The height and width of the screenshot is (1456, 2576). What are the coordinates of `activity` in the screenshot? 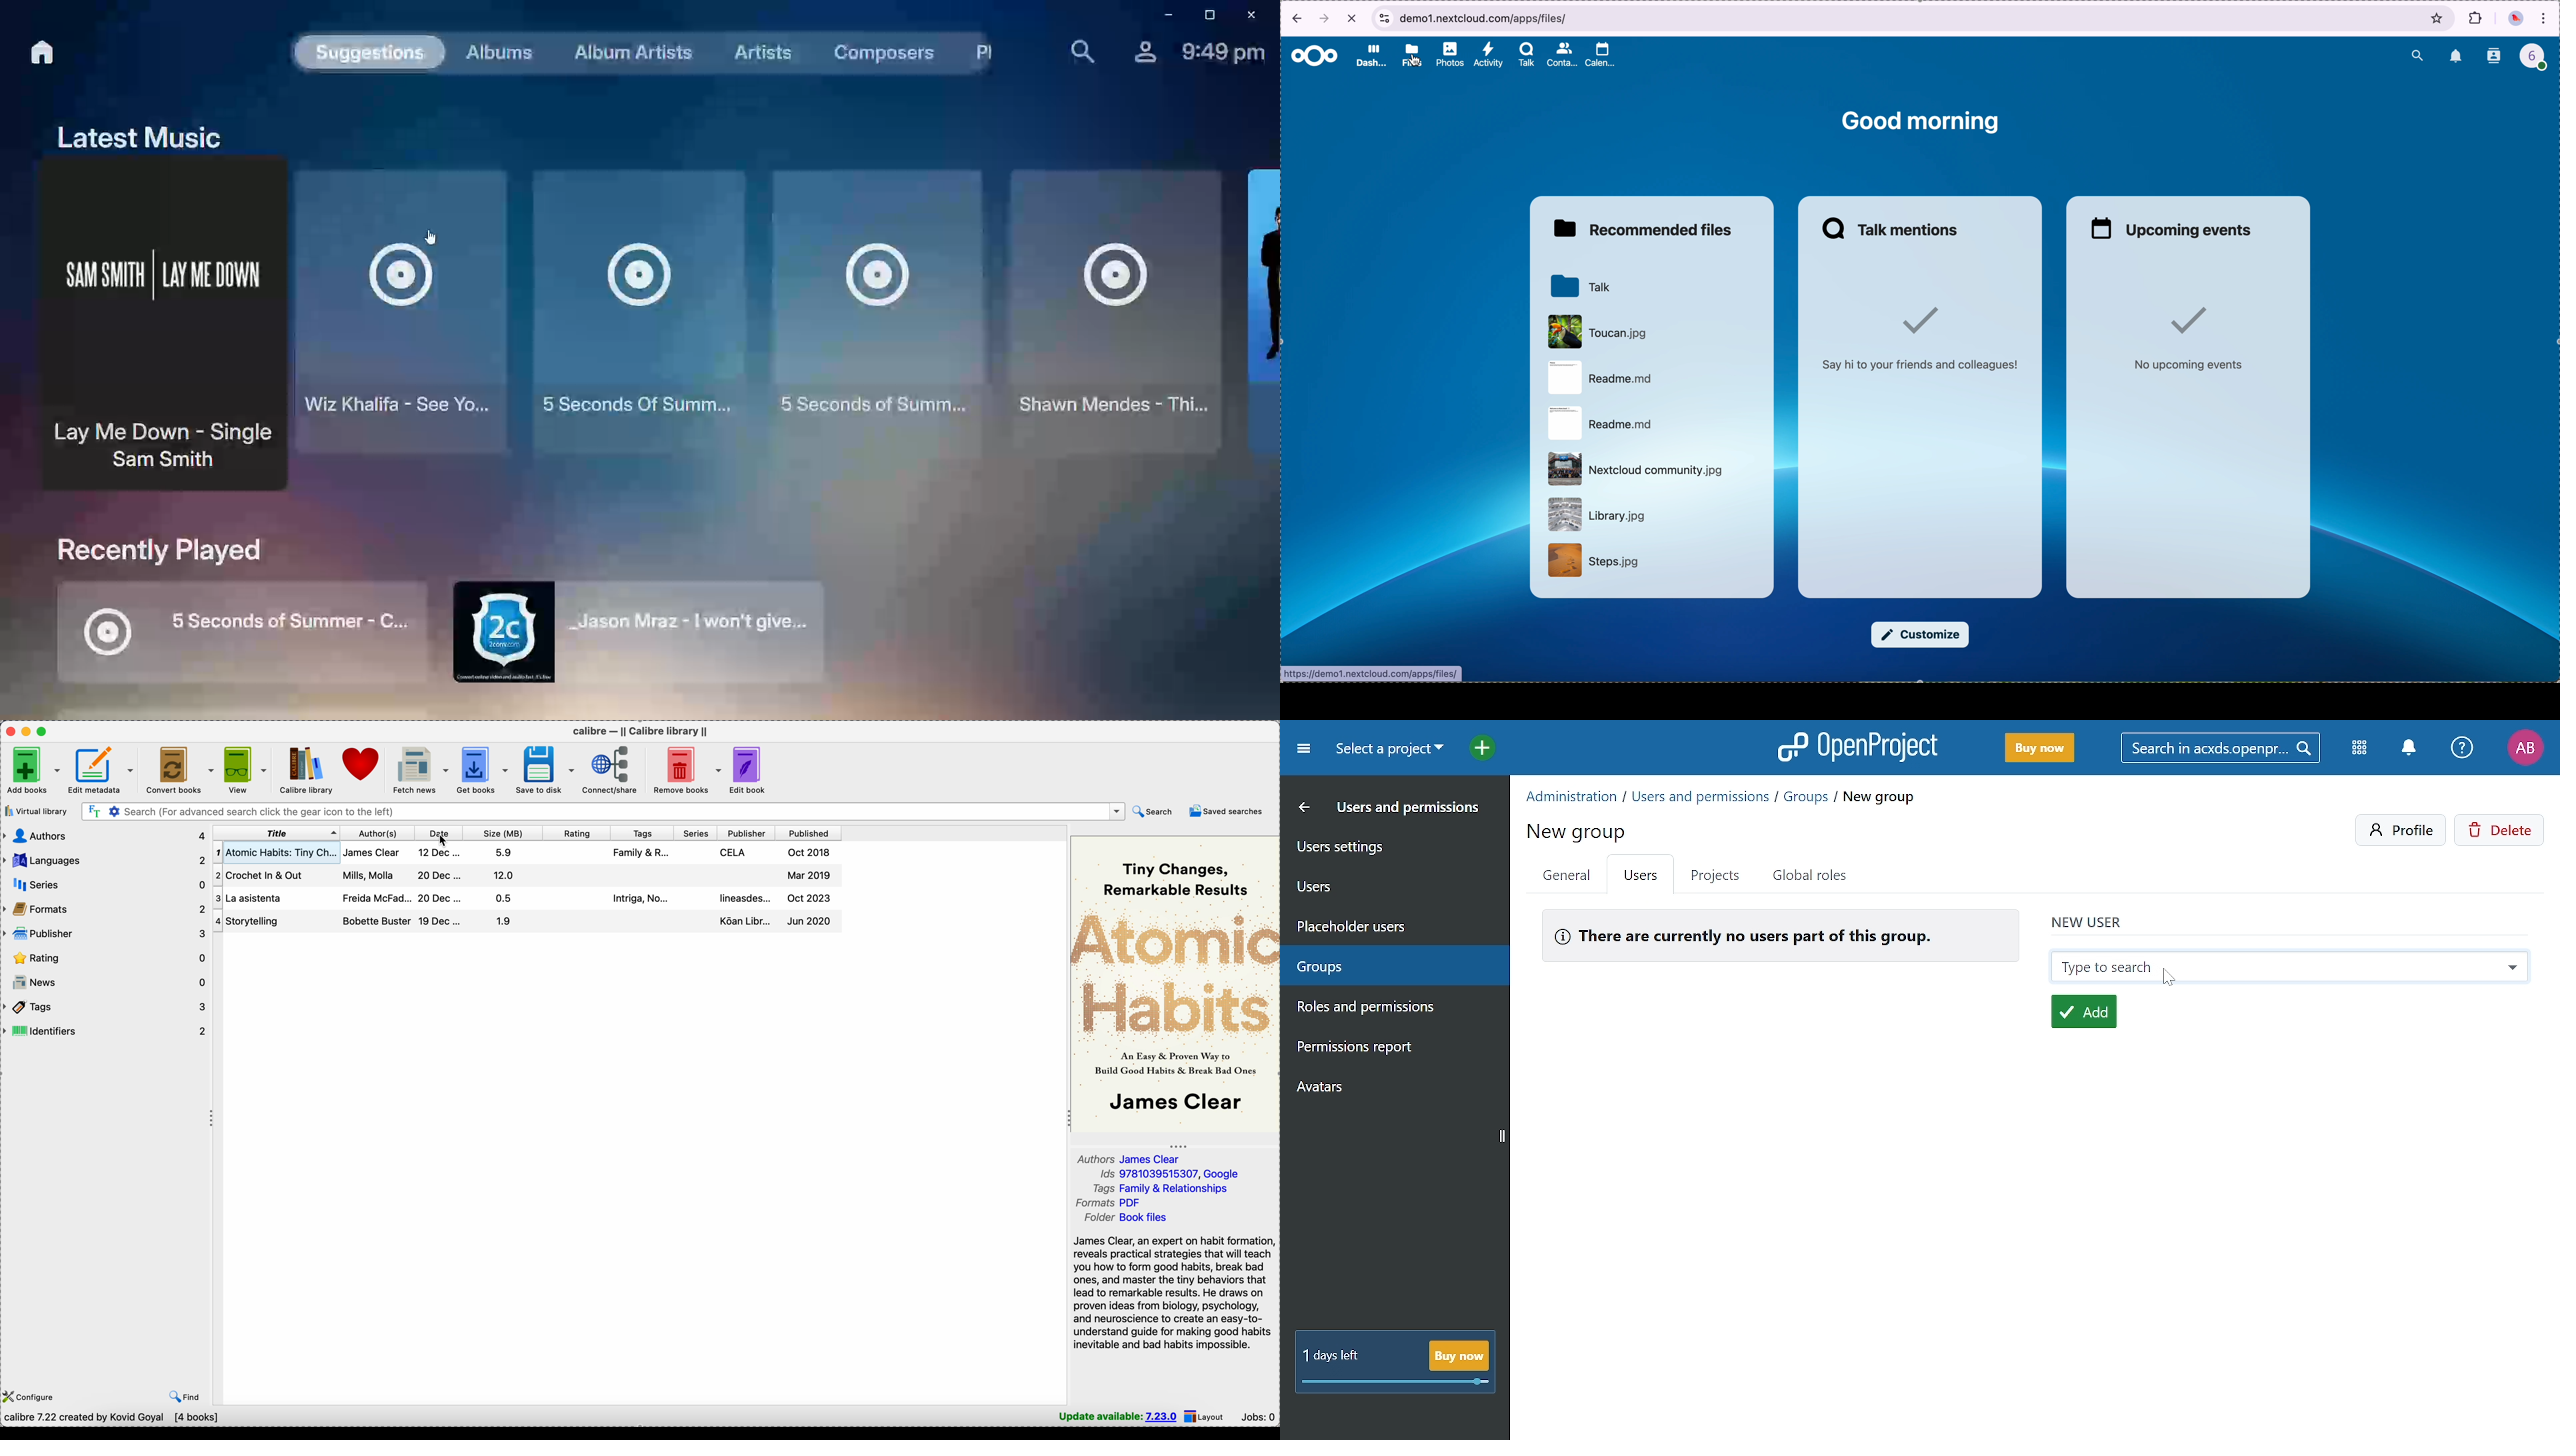 It's located at (1488, 55).